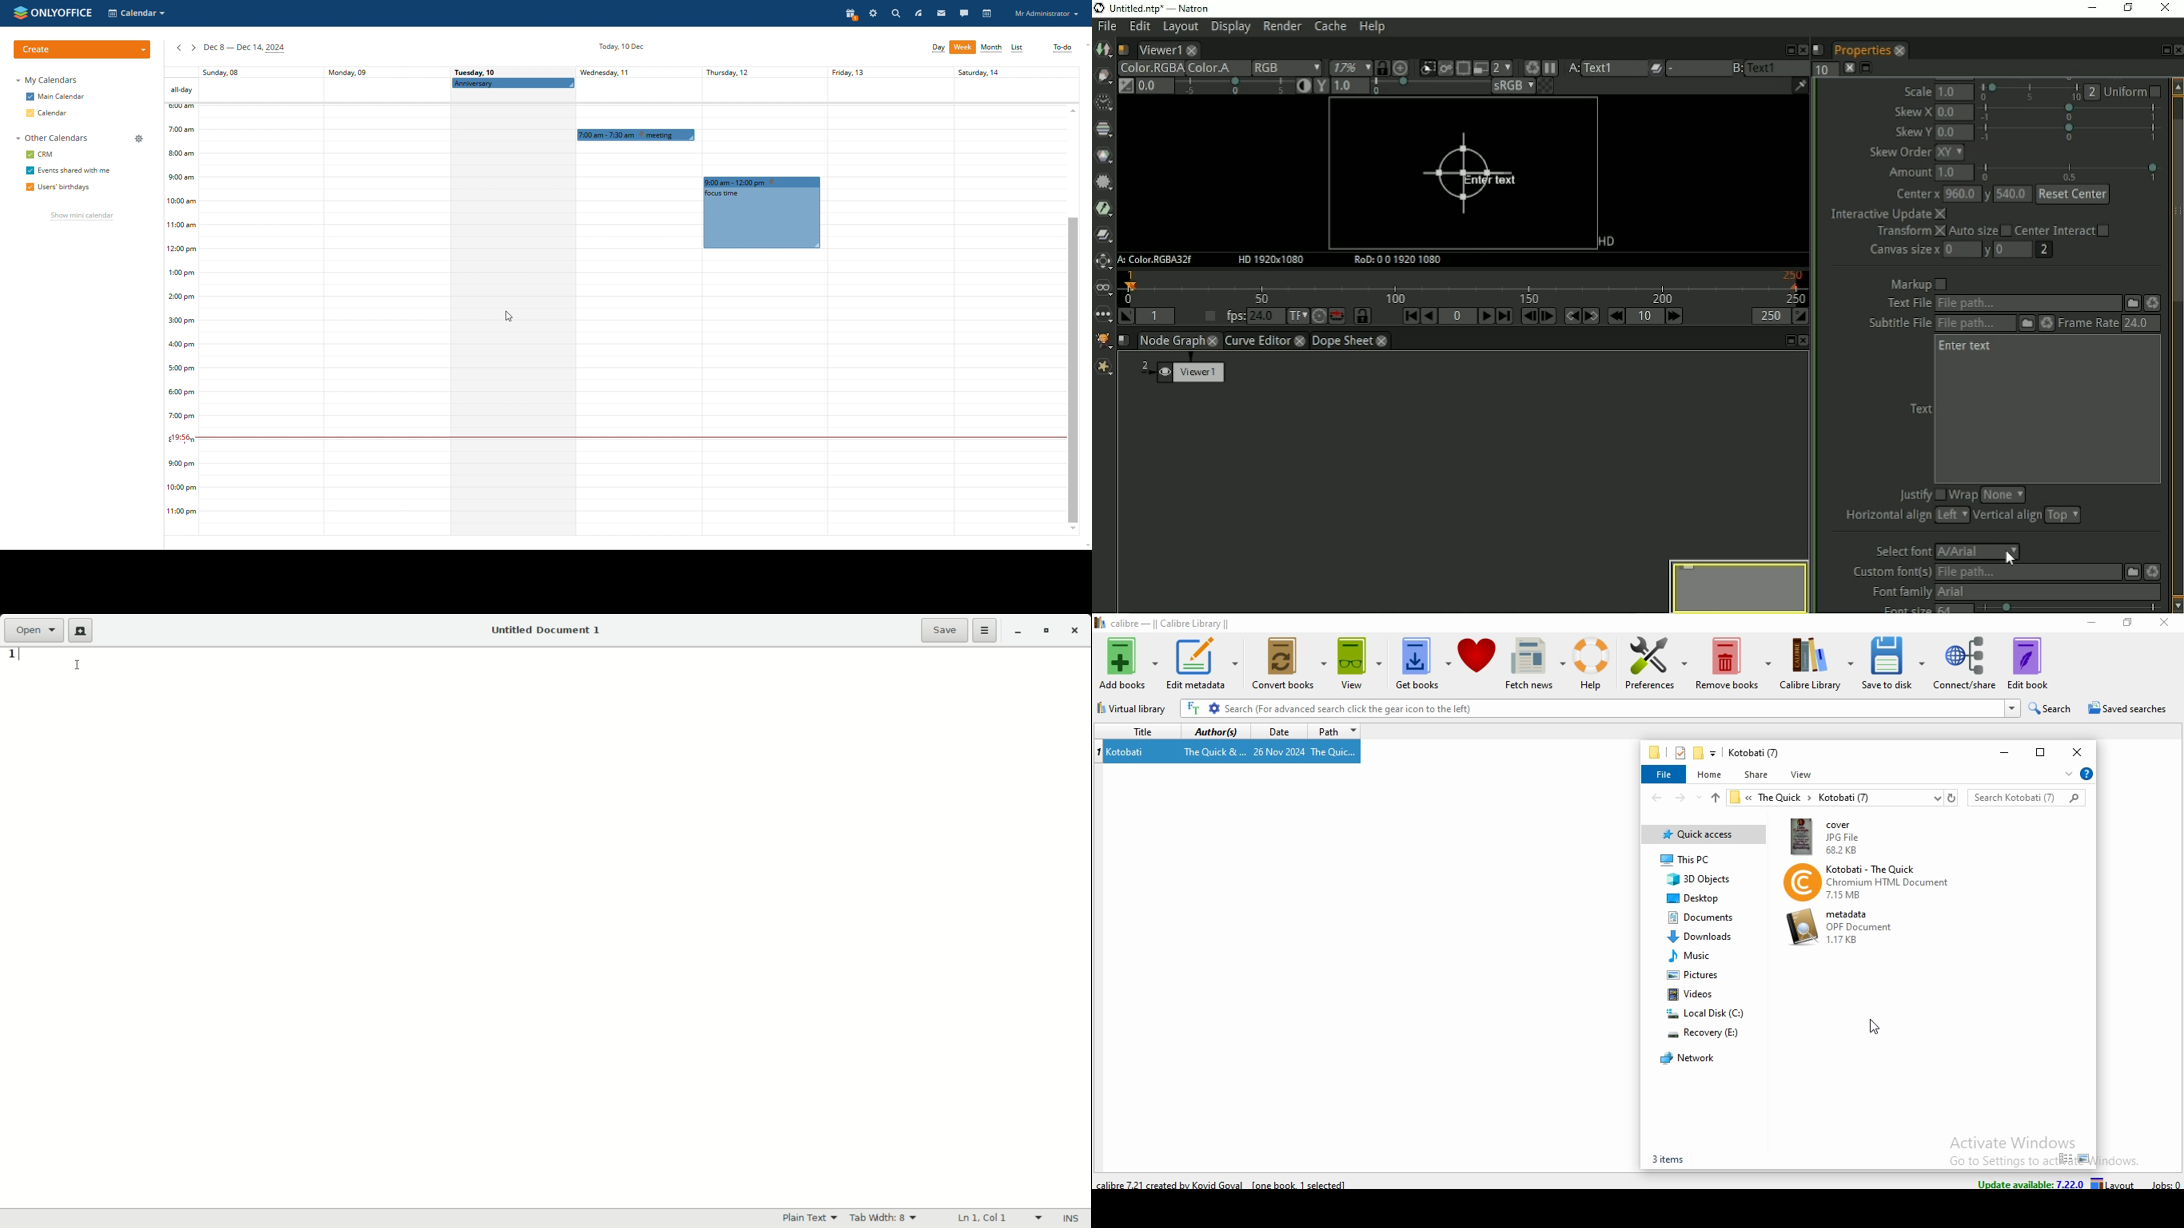 Image resolution: width=2184 pixels, height=1232 pixels. What do you see at coordinates (1018, 632) in the screenshot?
I see `minimize` at bounding box center [1018, 632].